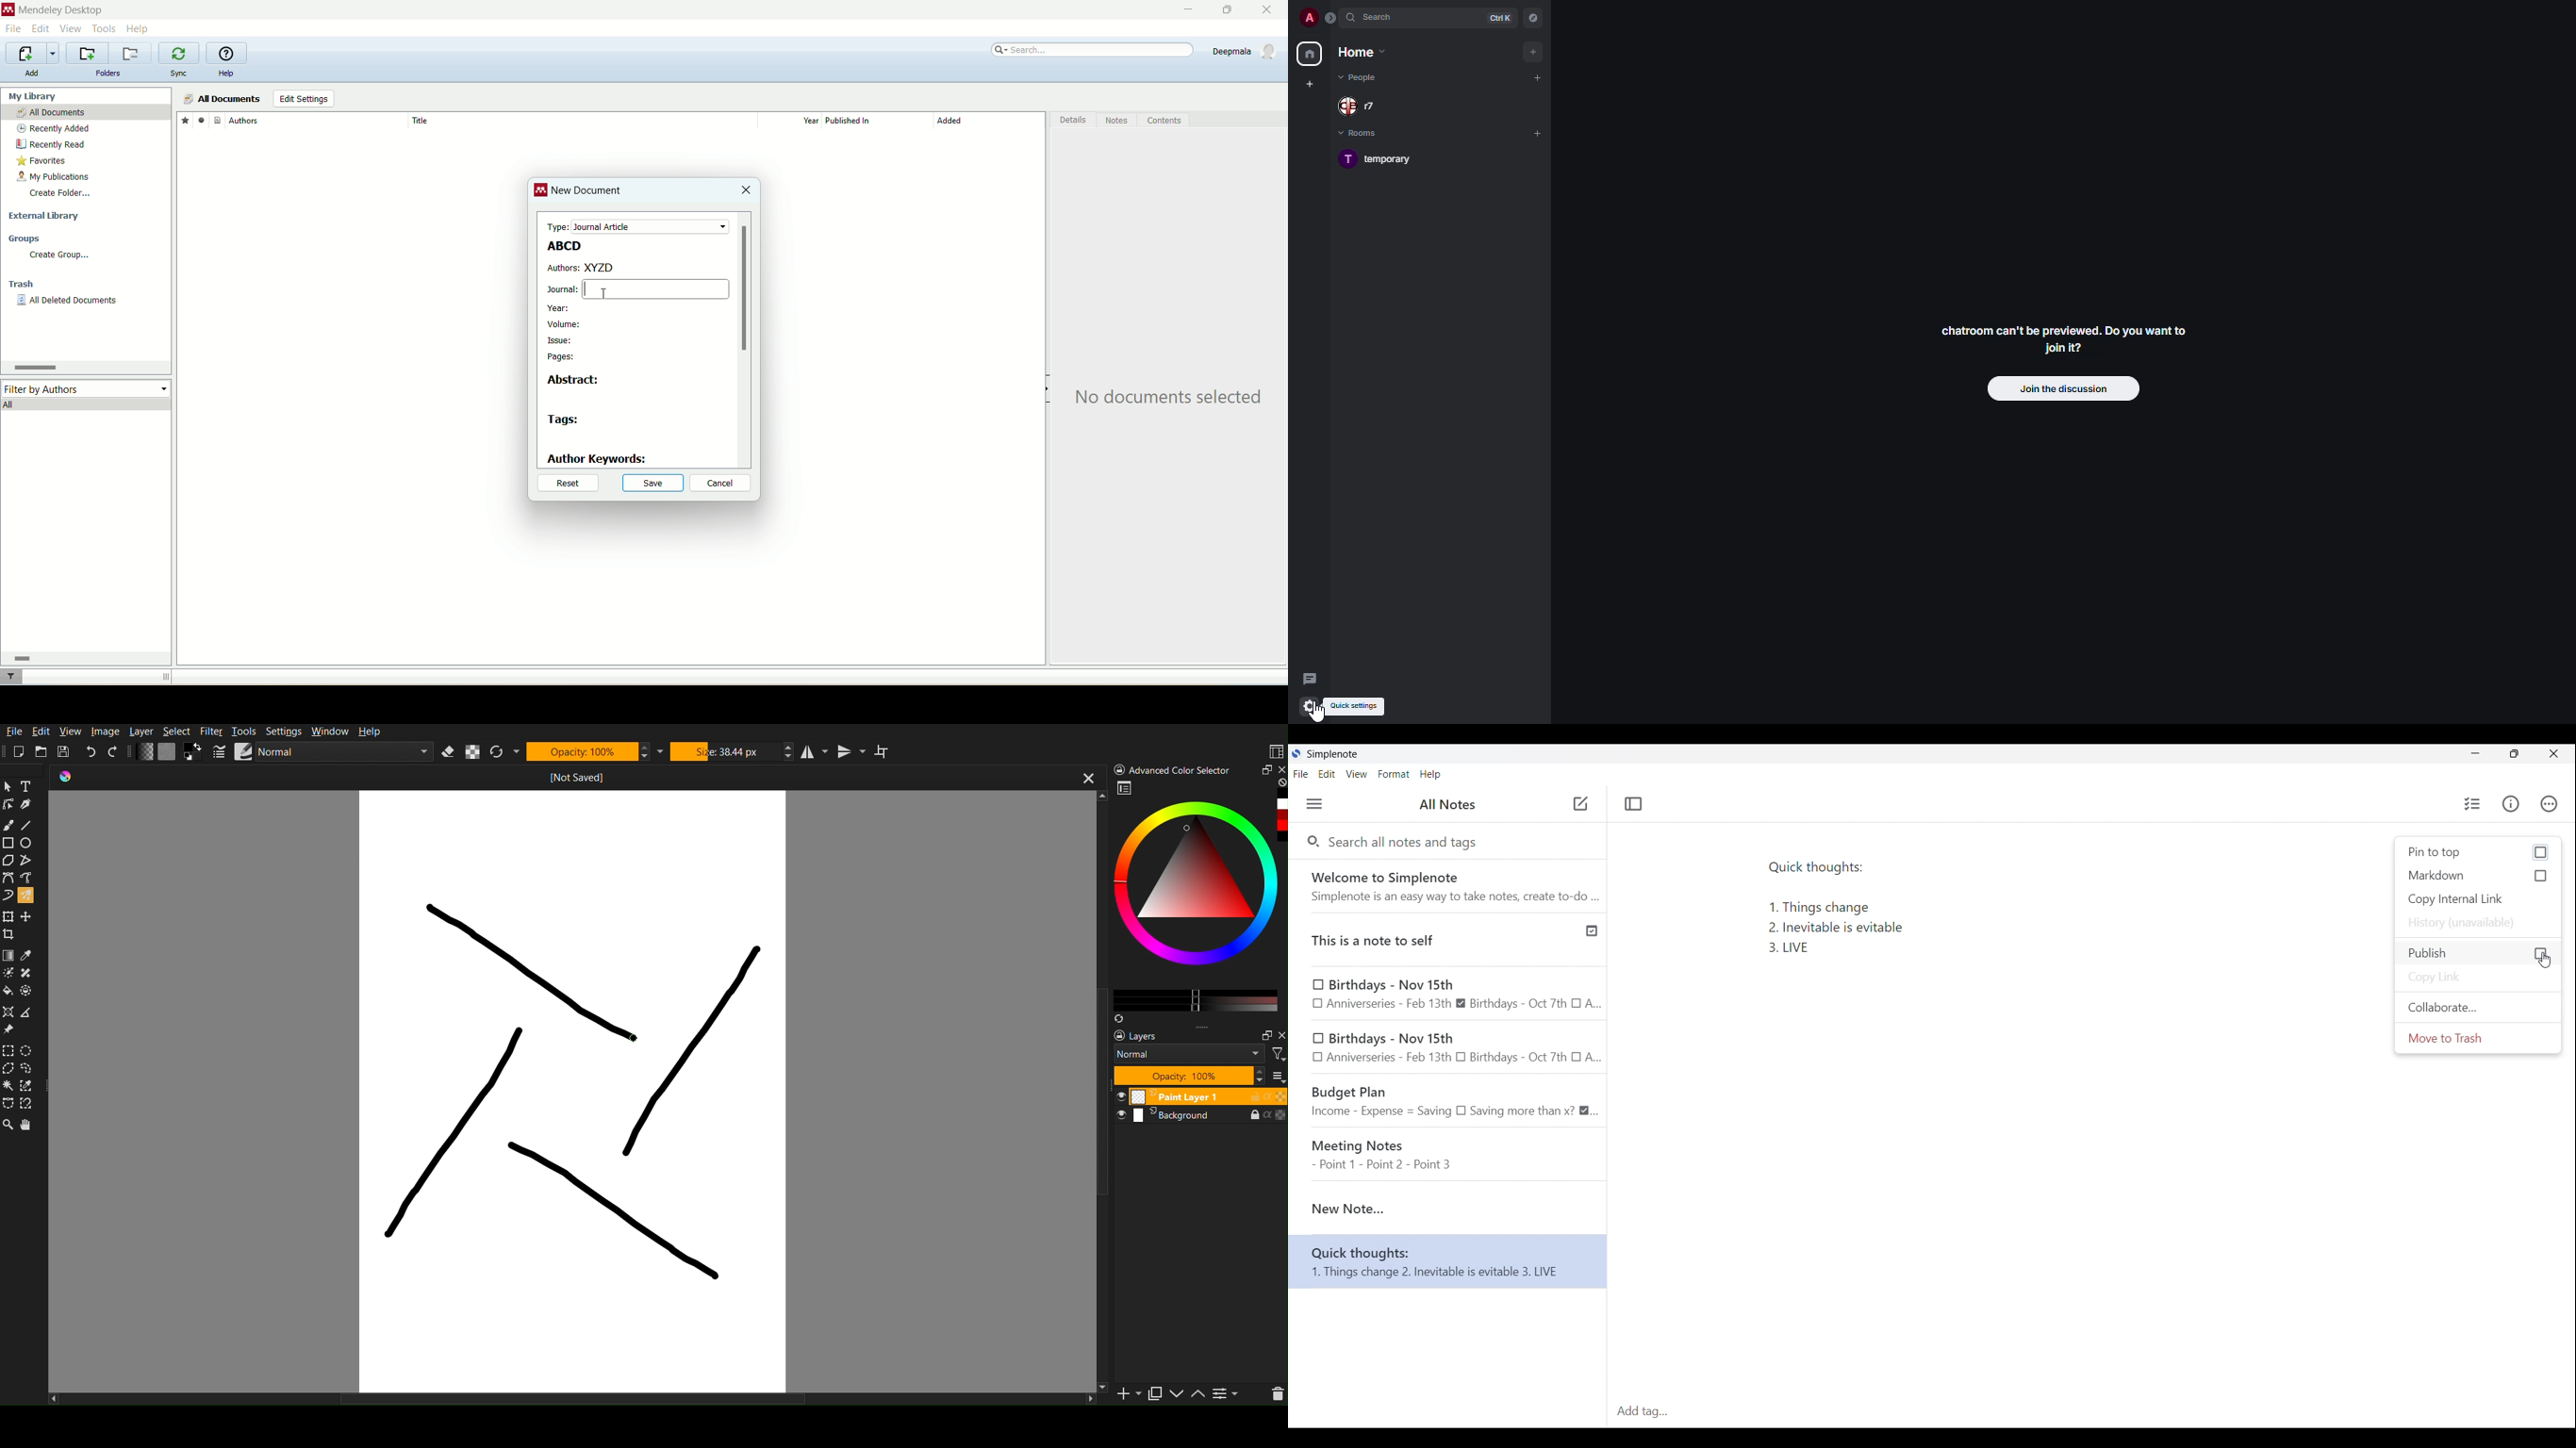 The image size is (2576, 1456). What do you see at coordinates (83, 658) in the screenshot?
I see `horizontal scroll bar` at bounding box center [83, 658].